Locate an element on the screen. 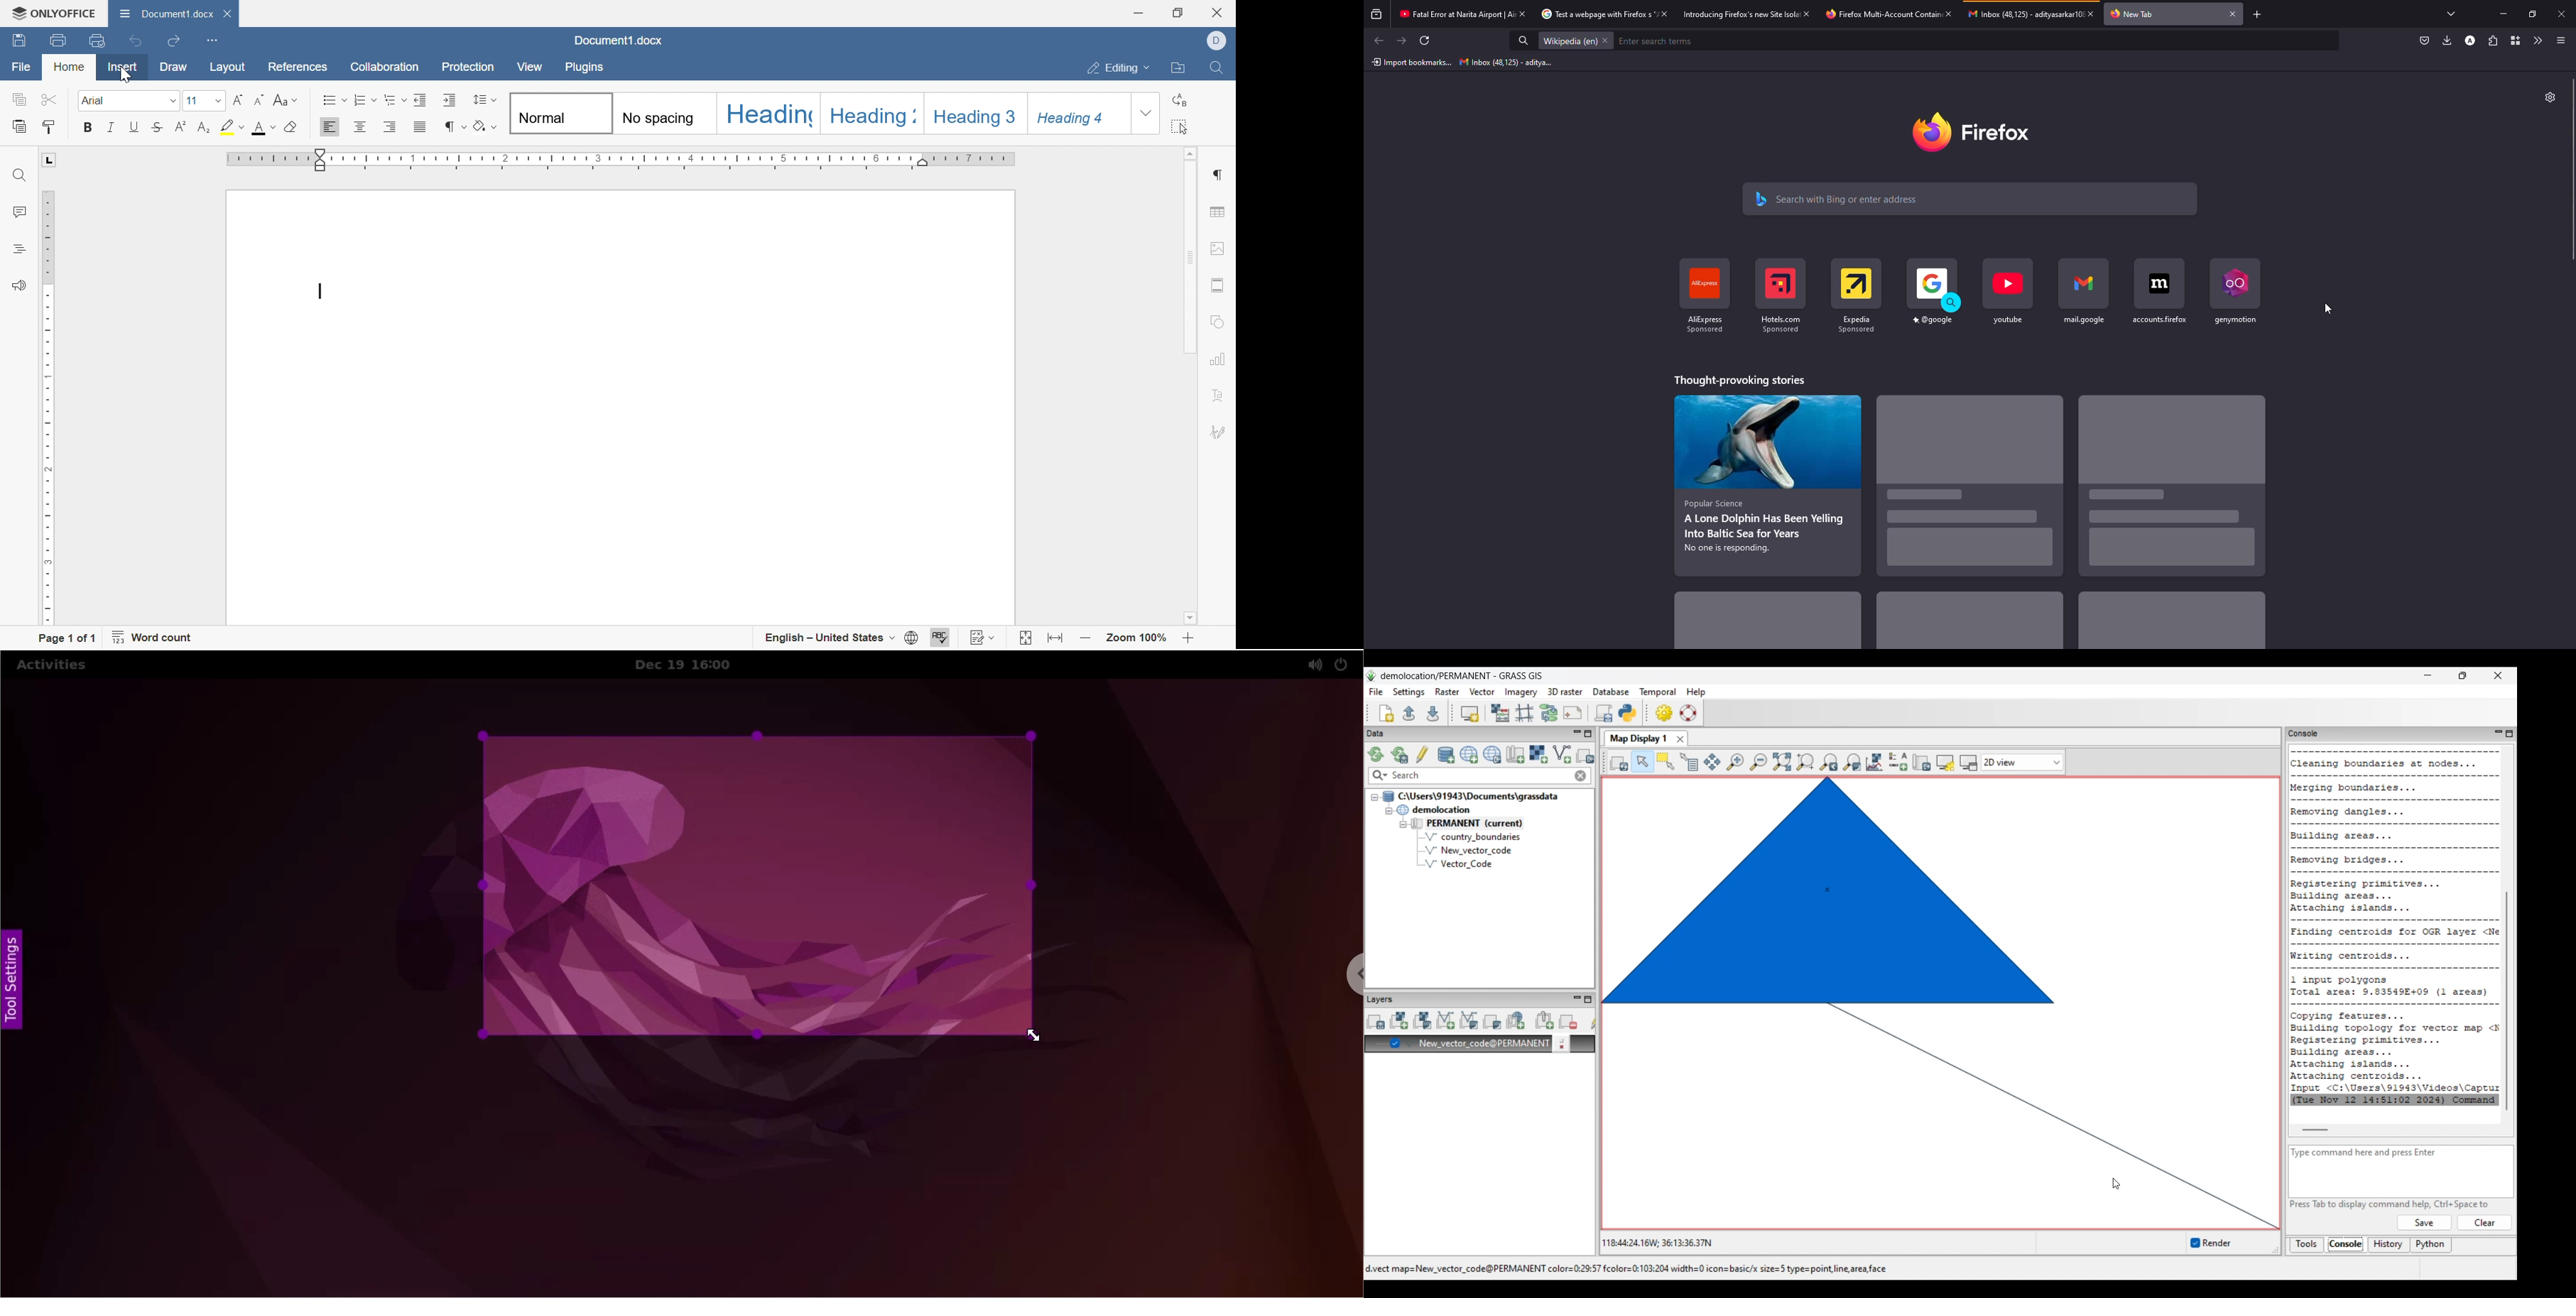  Strikethrough is located at coordinates (156, 126).